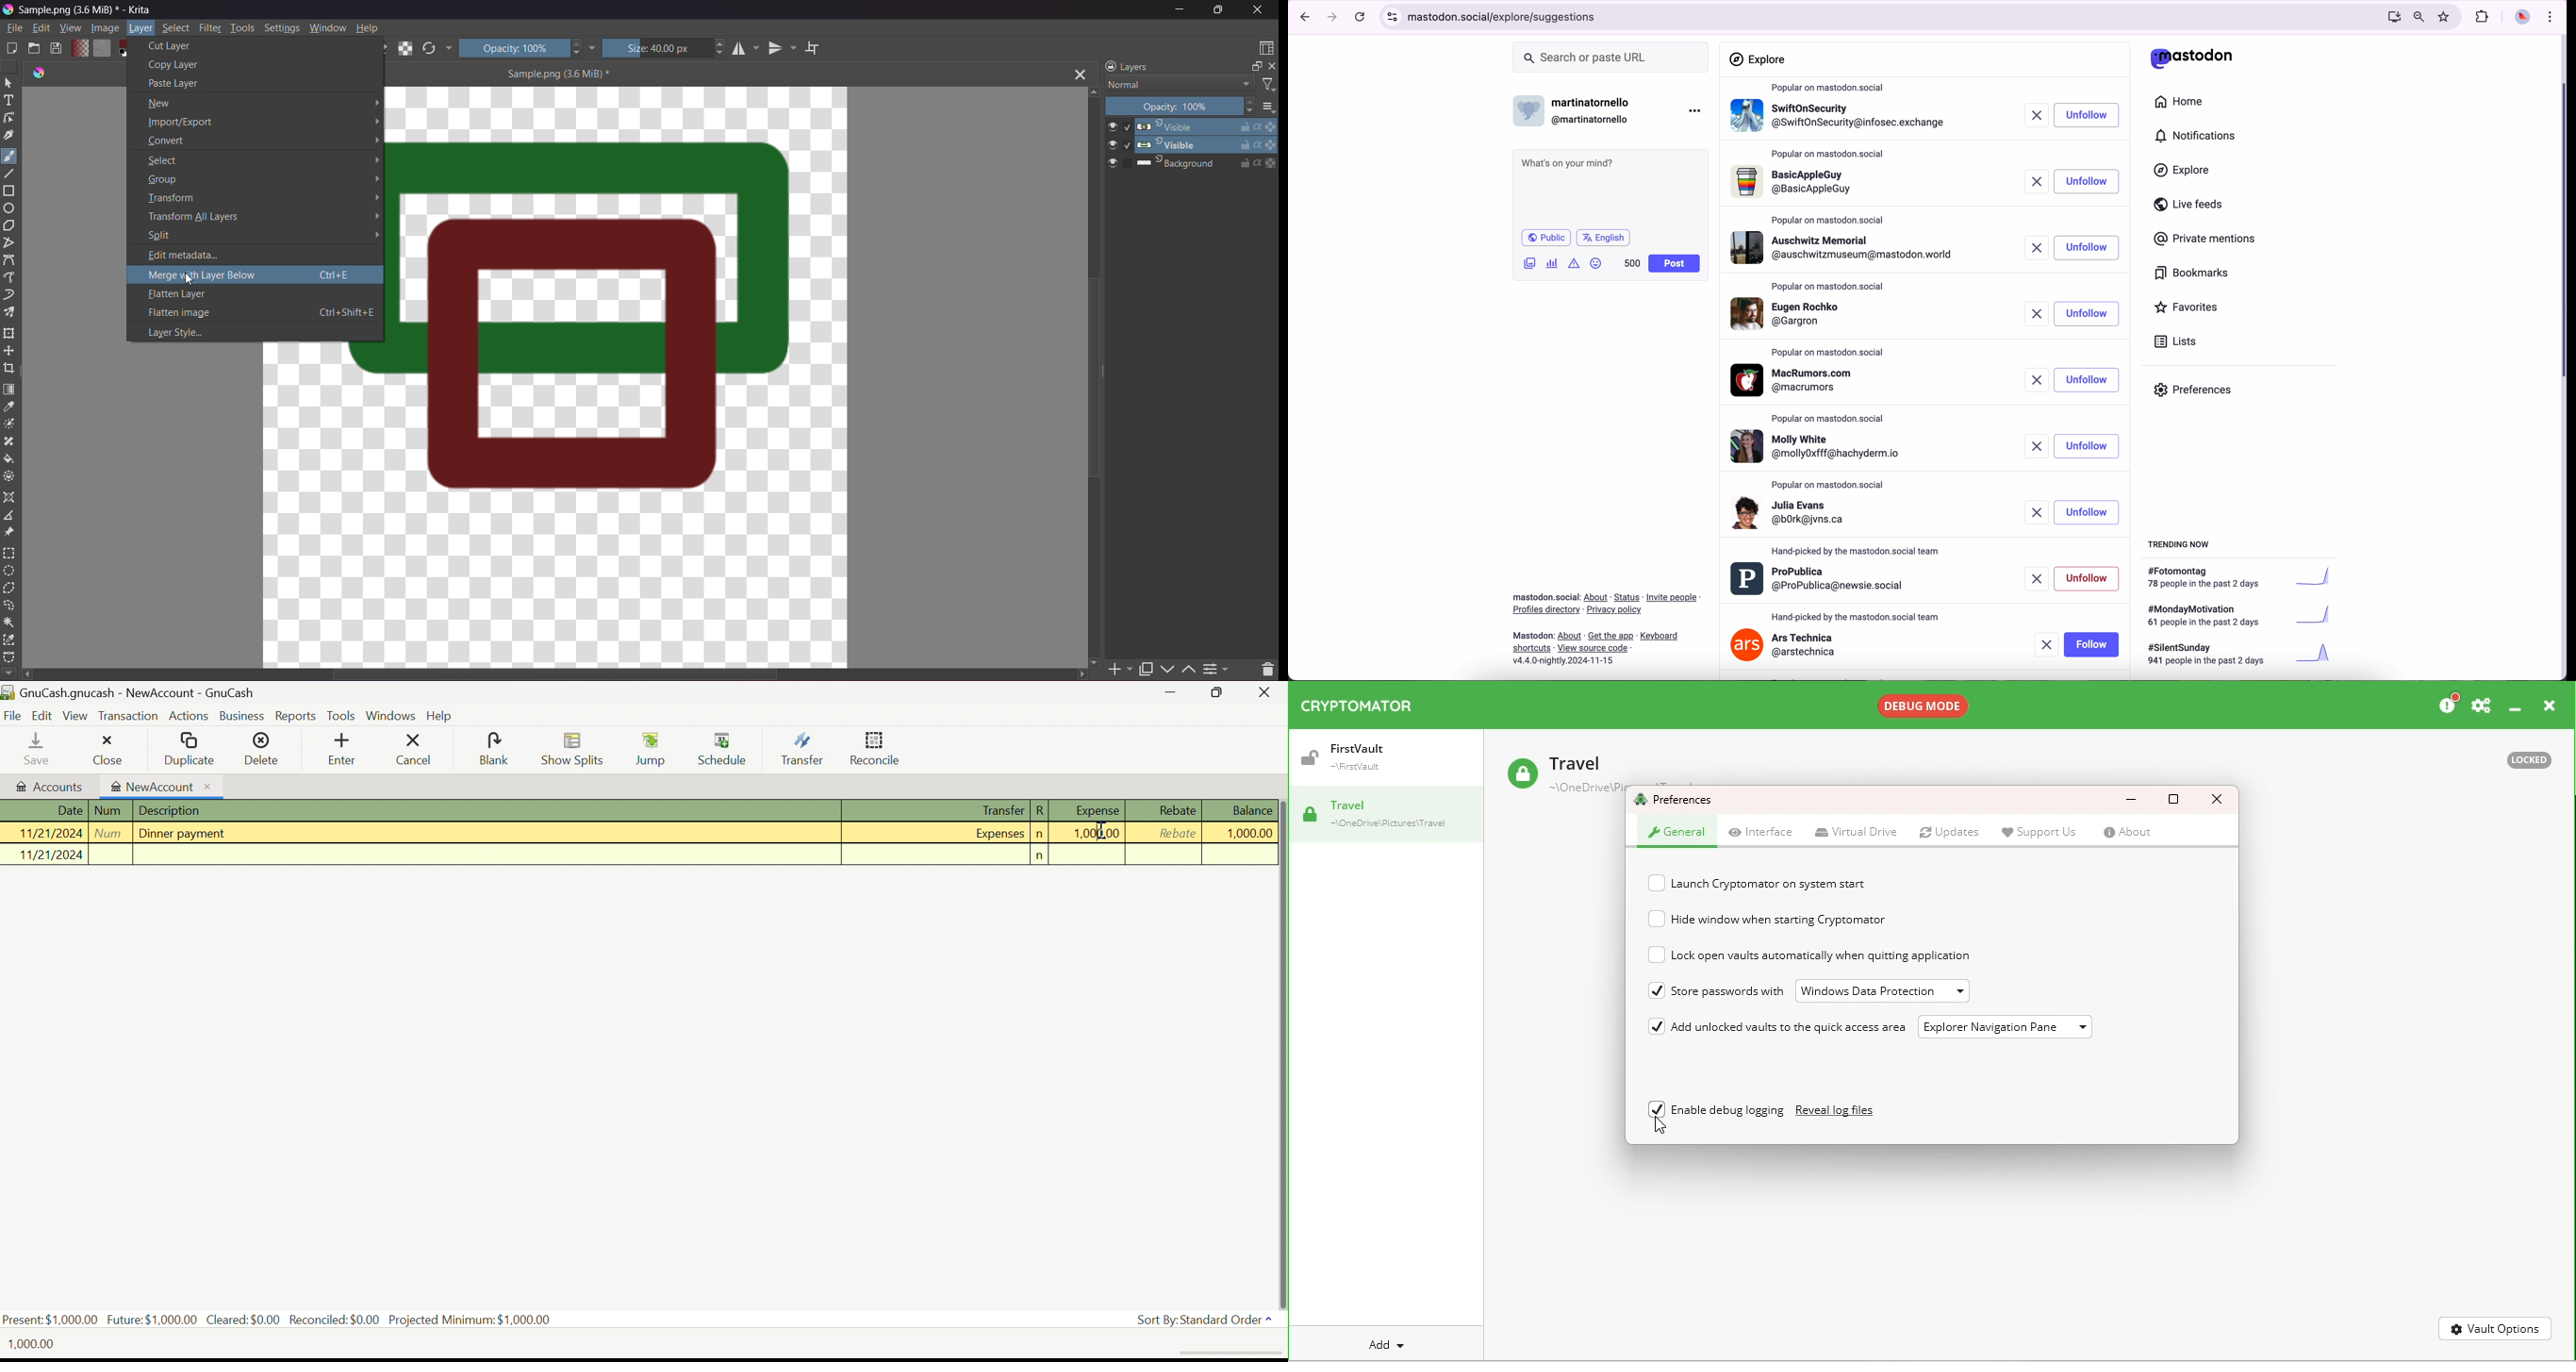  What do you see at coordinates (2045, 645) in the screenshot?
I see `remove` at bounding box center [2045, 645].